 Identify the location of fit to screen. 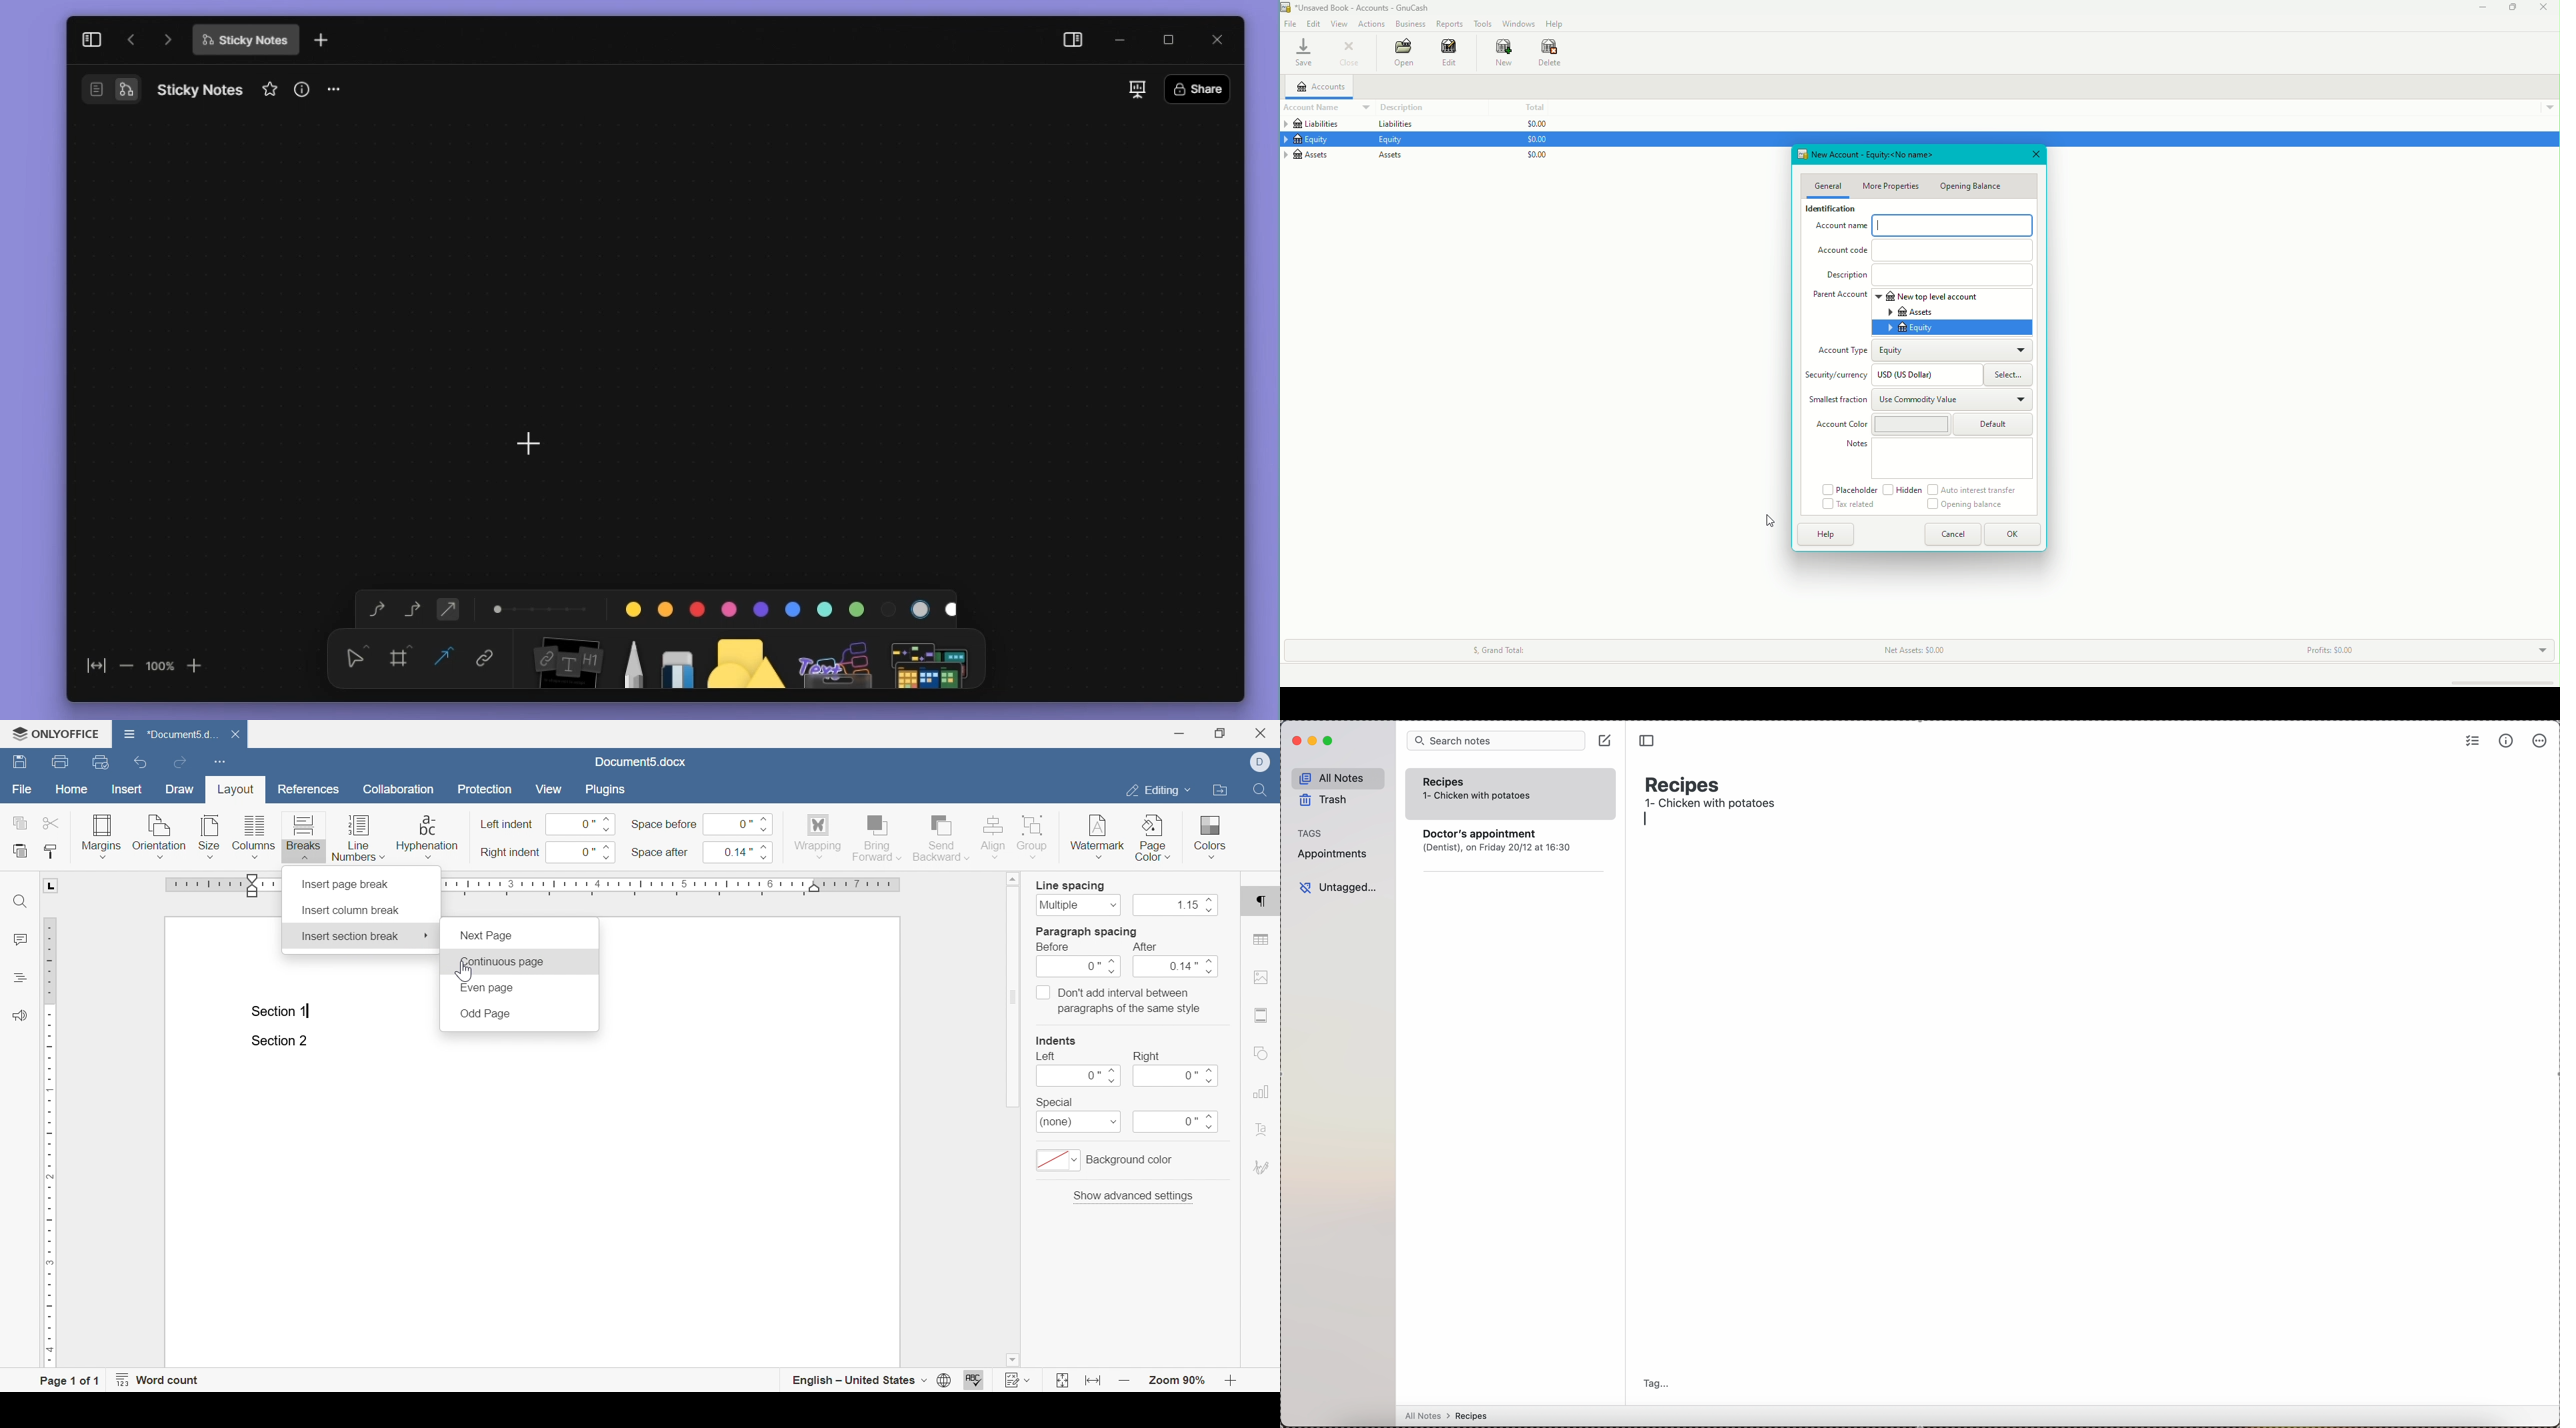
(90, 670).